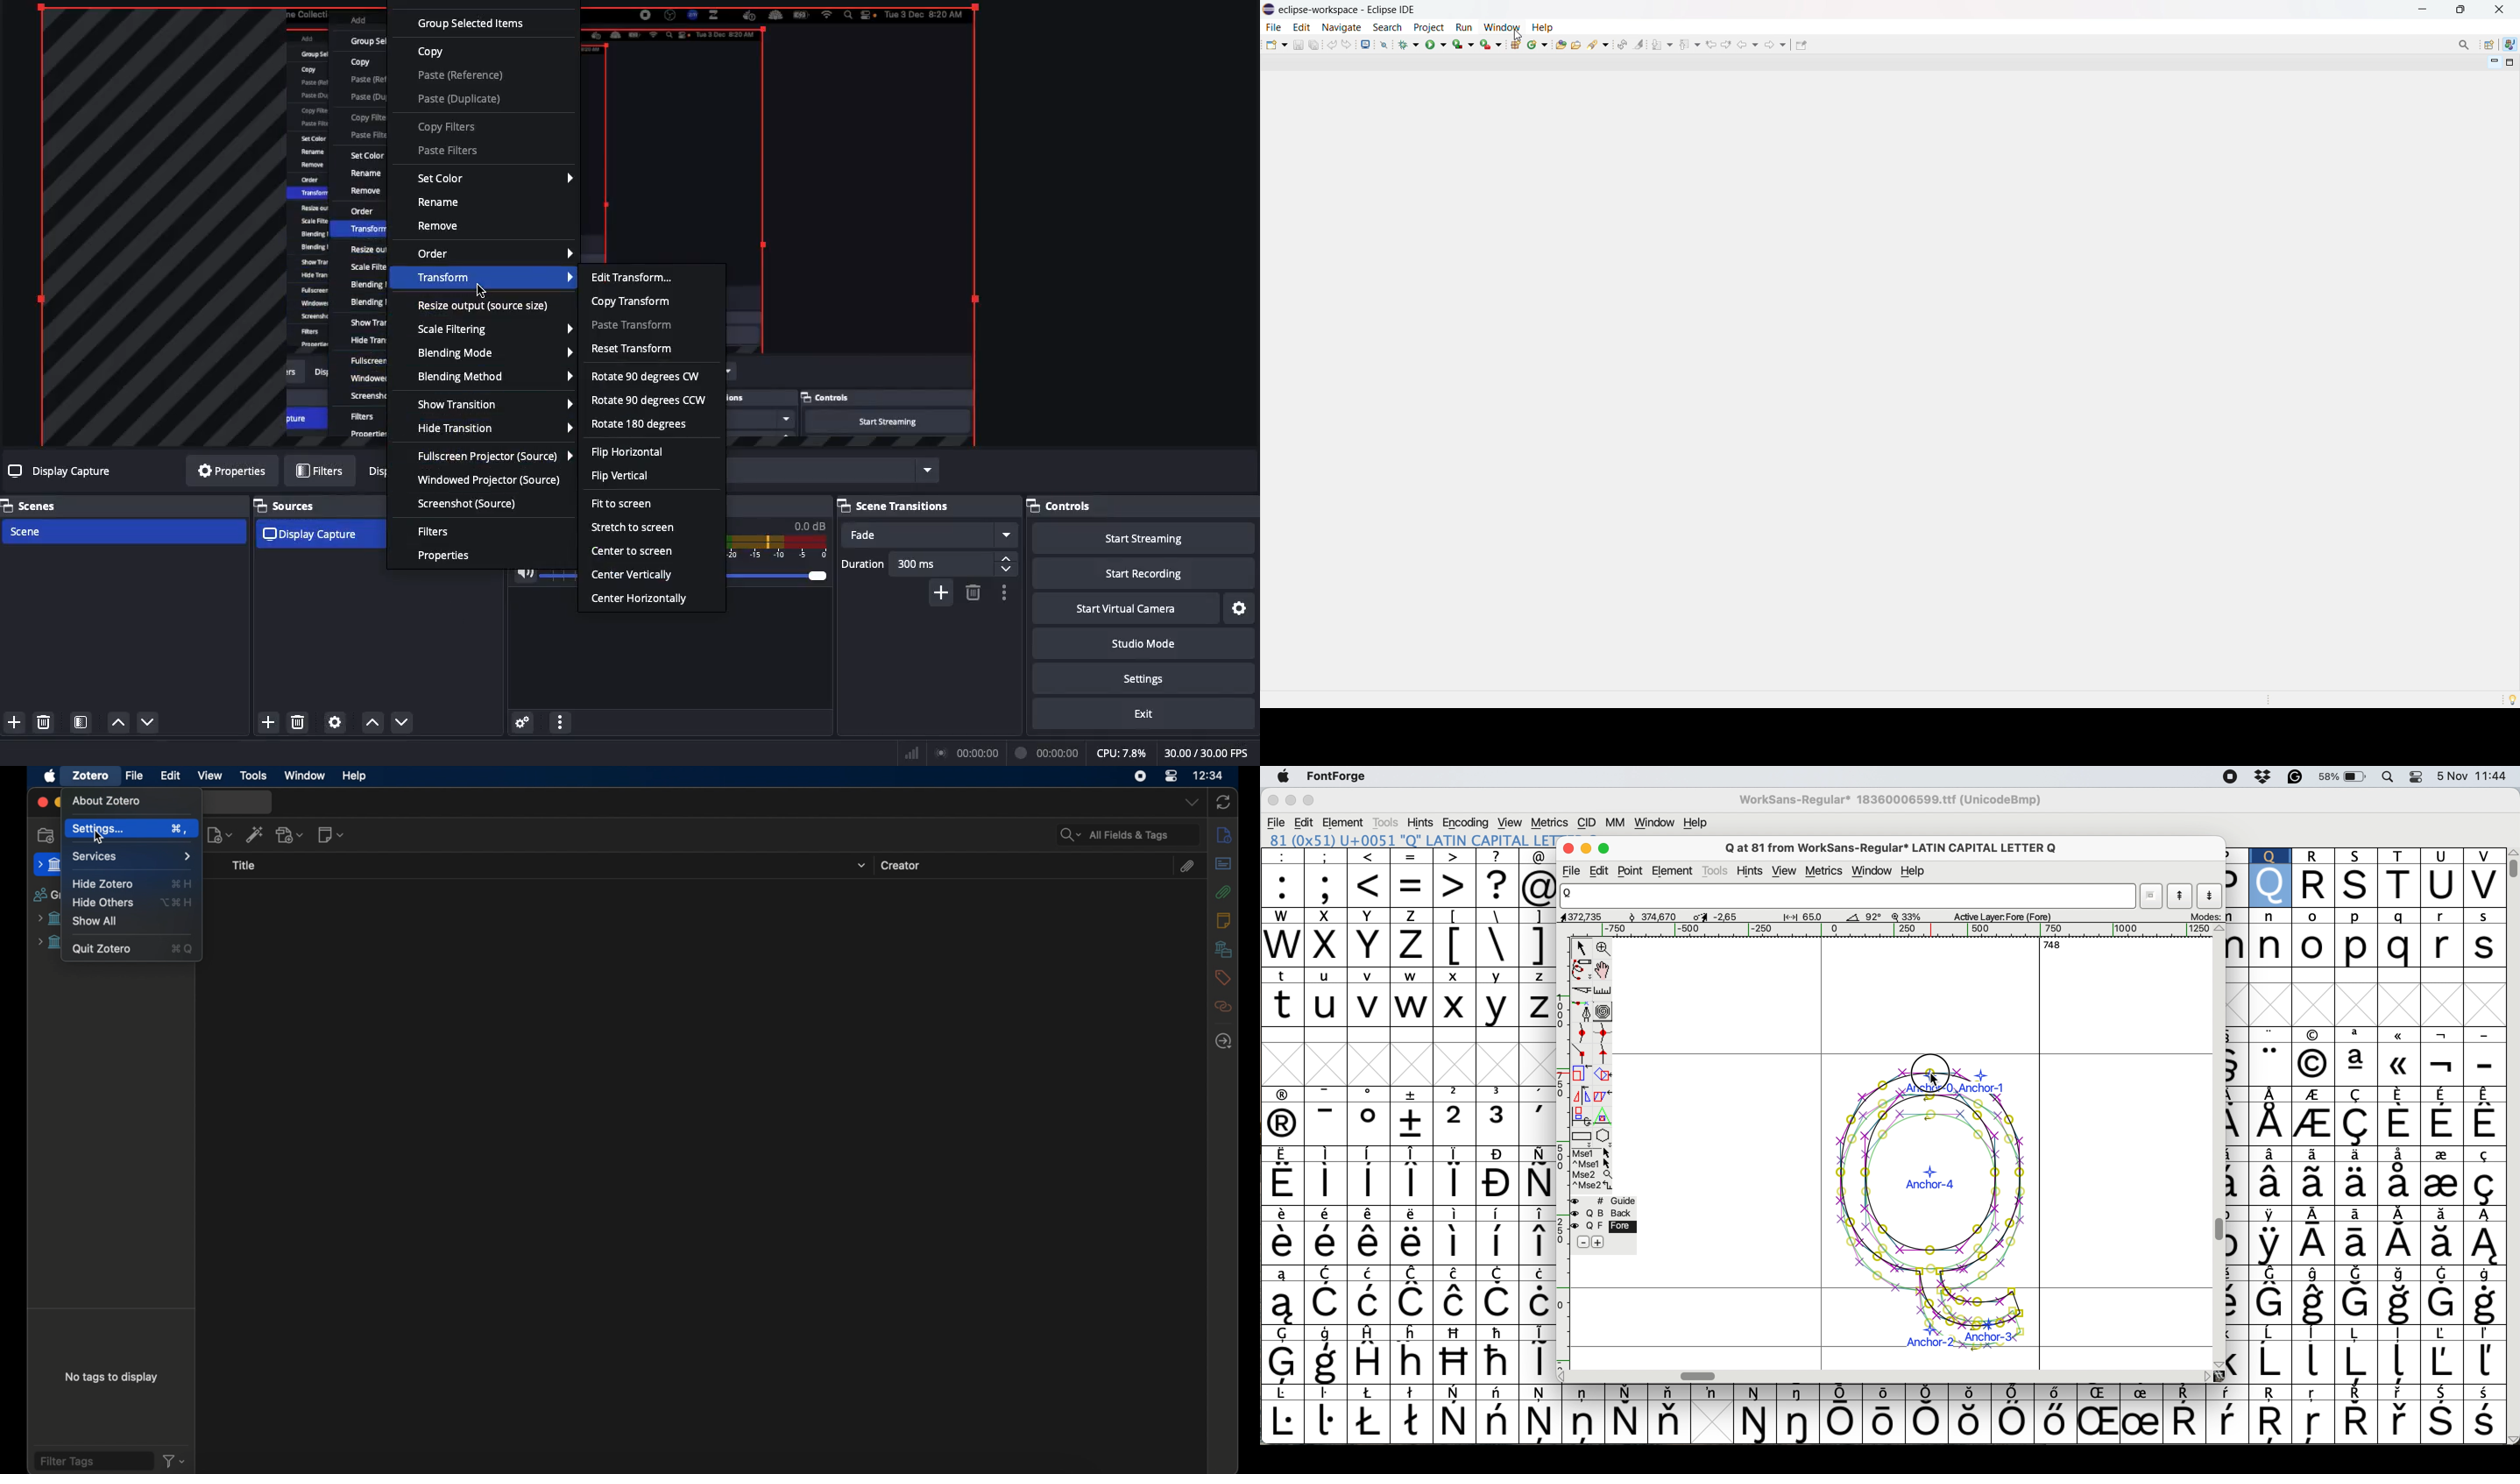  Describe the element at coordinates (627, 454) in the screenshot. I see `Flip horizontal` at that location.